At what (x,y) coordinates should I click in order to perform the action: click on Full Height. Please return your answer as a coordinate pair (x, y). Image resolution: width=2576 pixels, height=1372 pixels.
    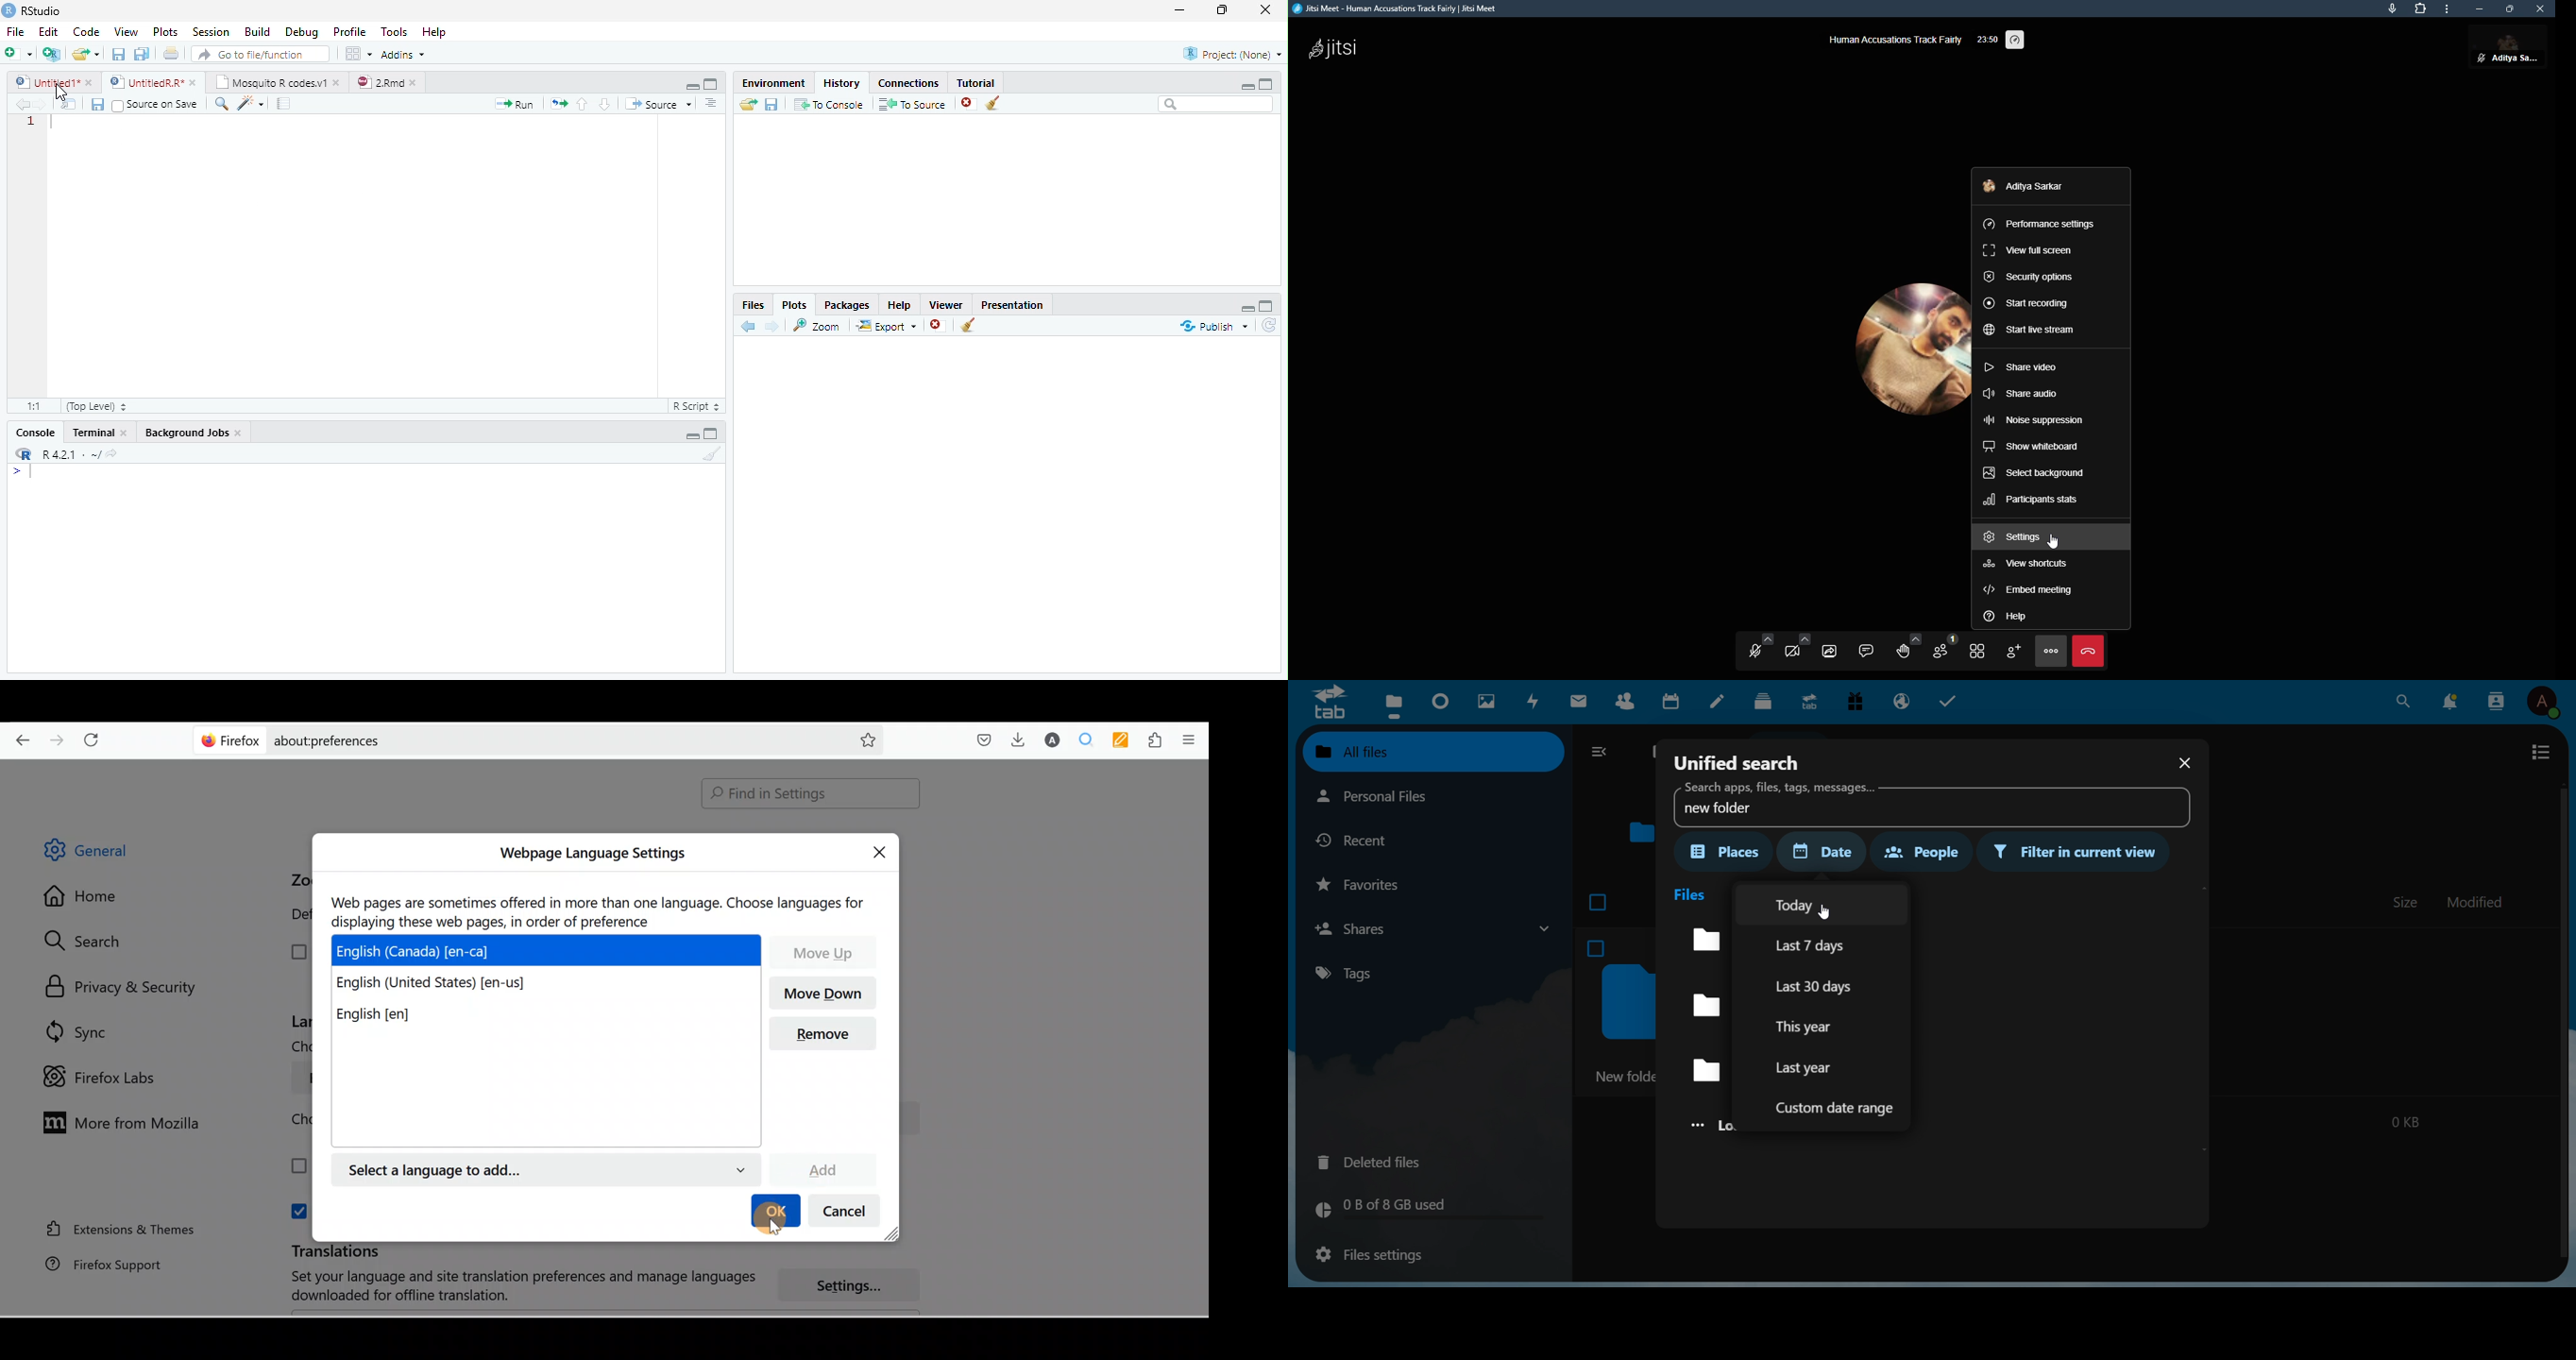
    Looking at the image, I should click on (712, 83).